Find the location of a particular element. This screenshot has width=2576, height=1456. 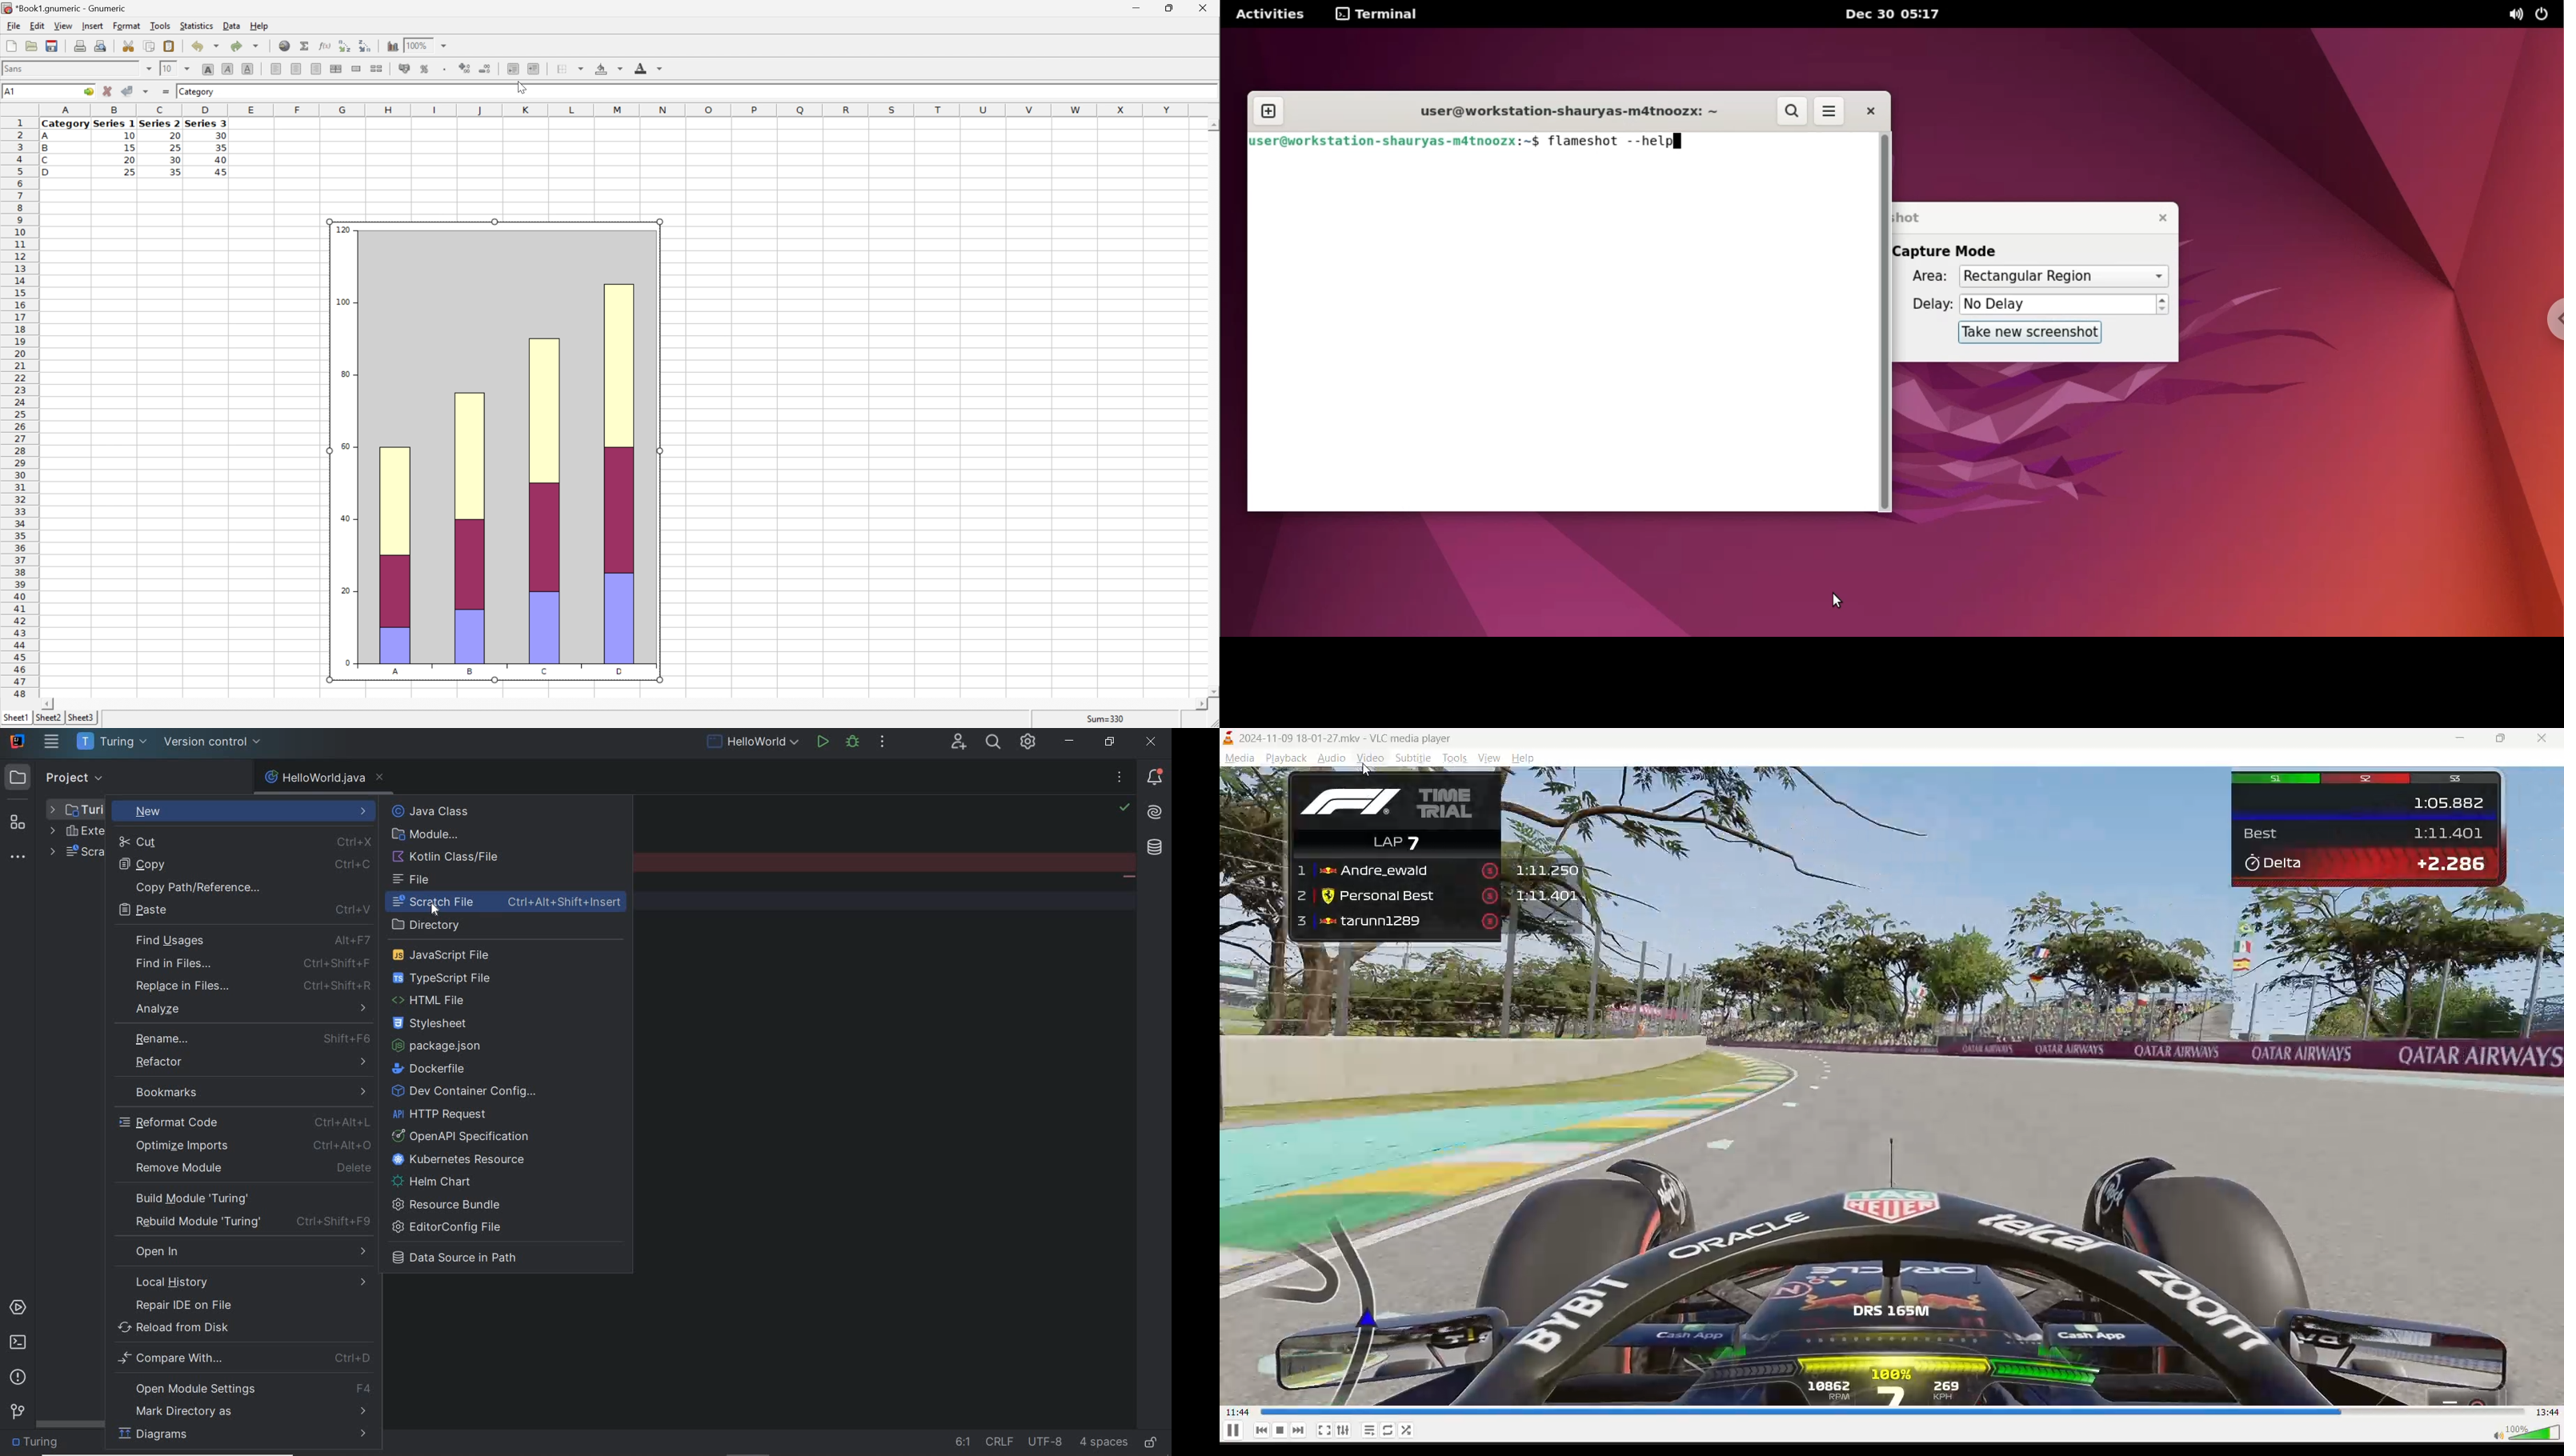

stop is located at coordinates (1282, 1431).